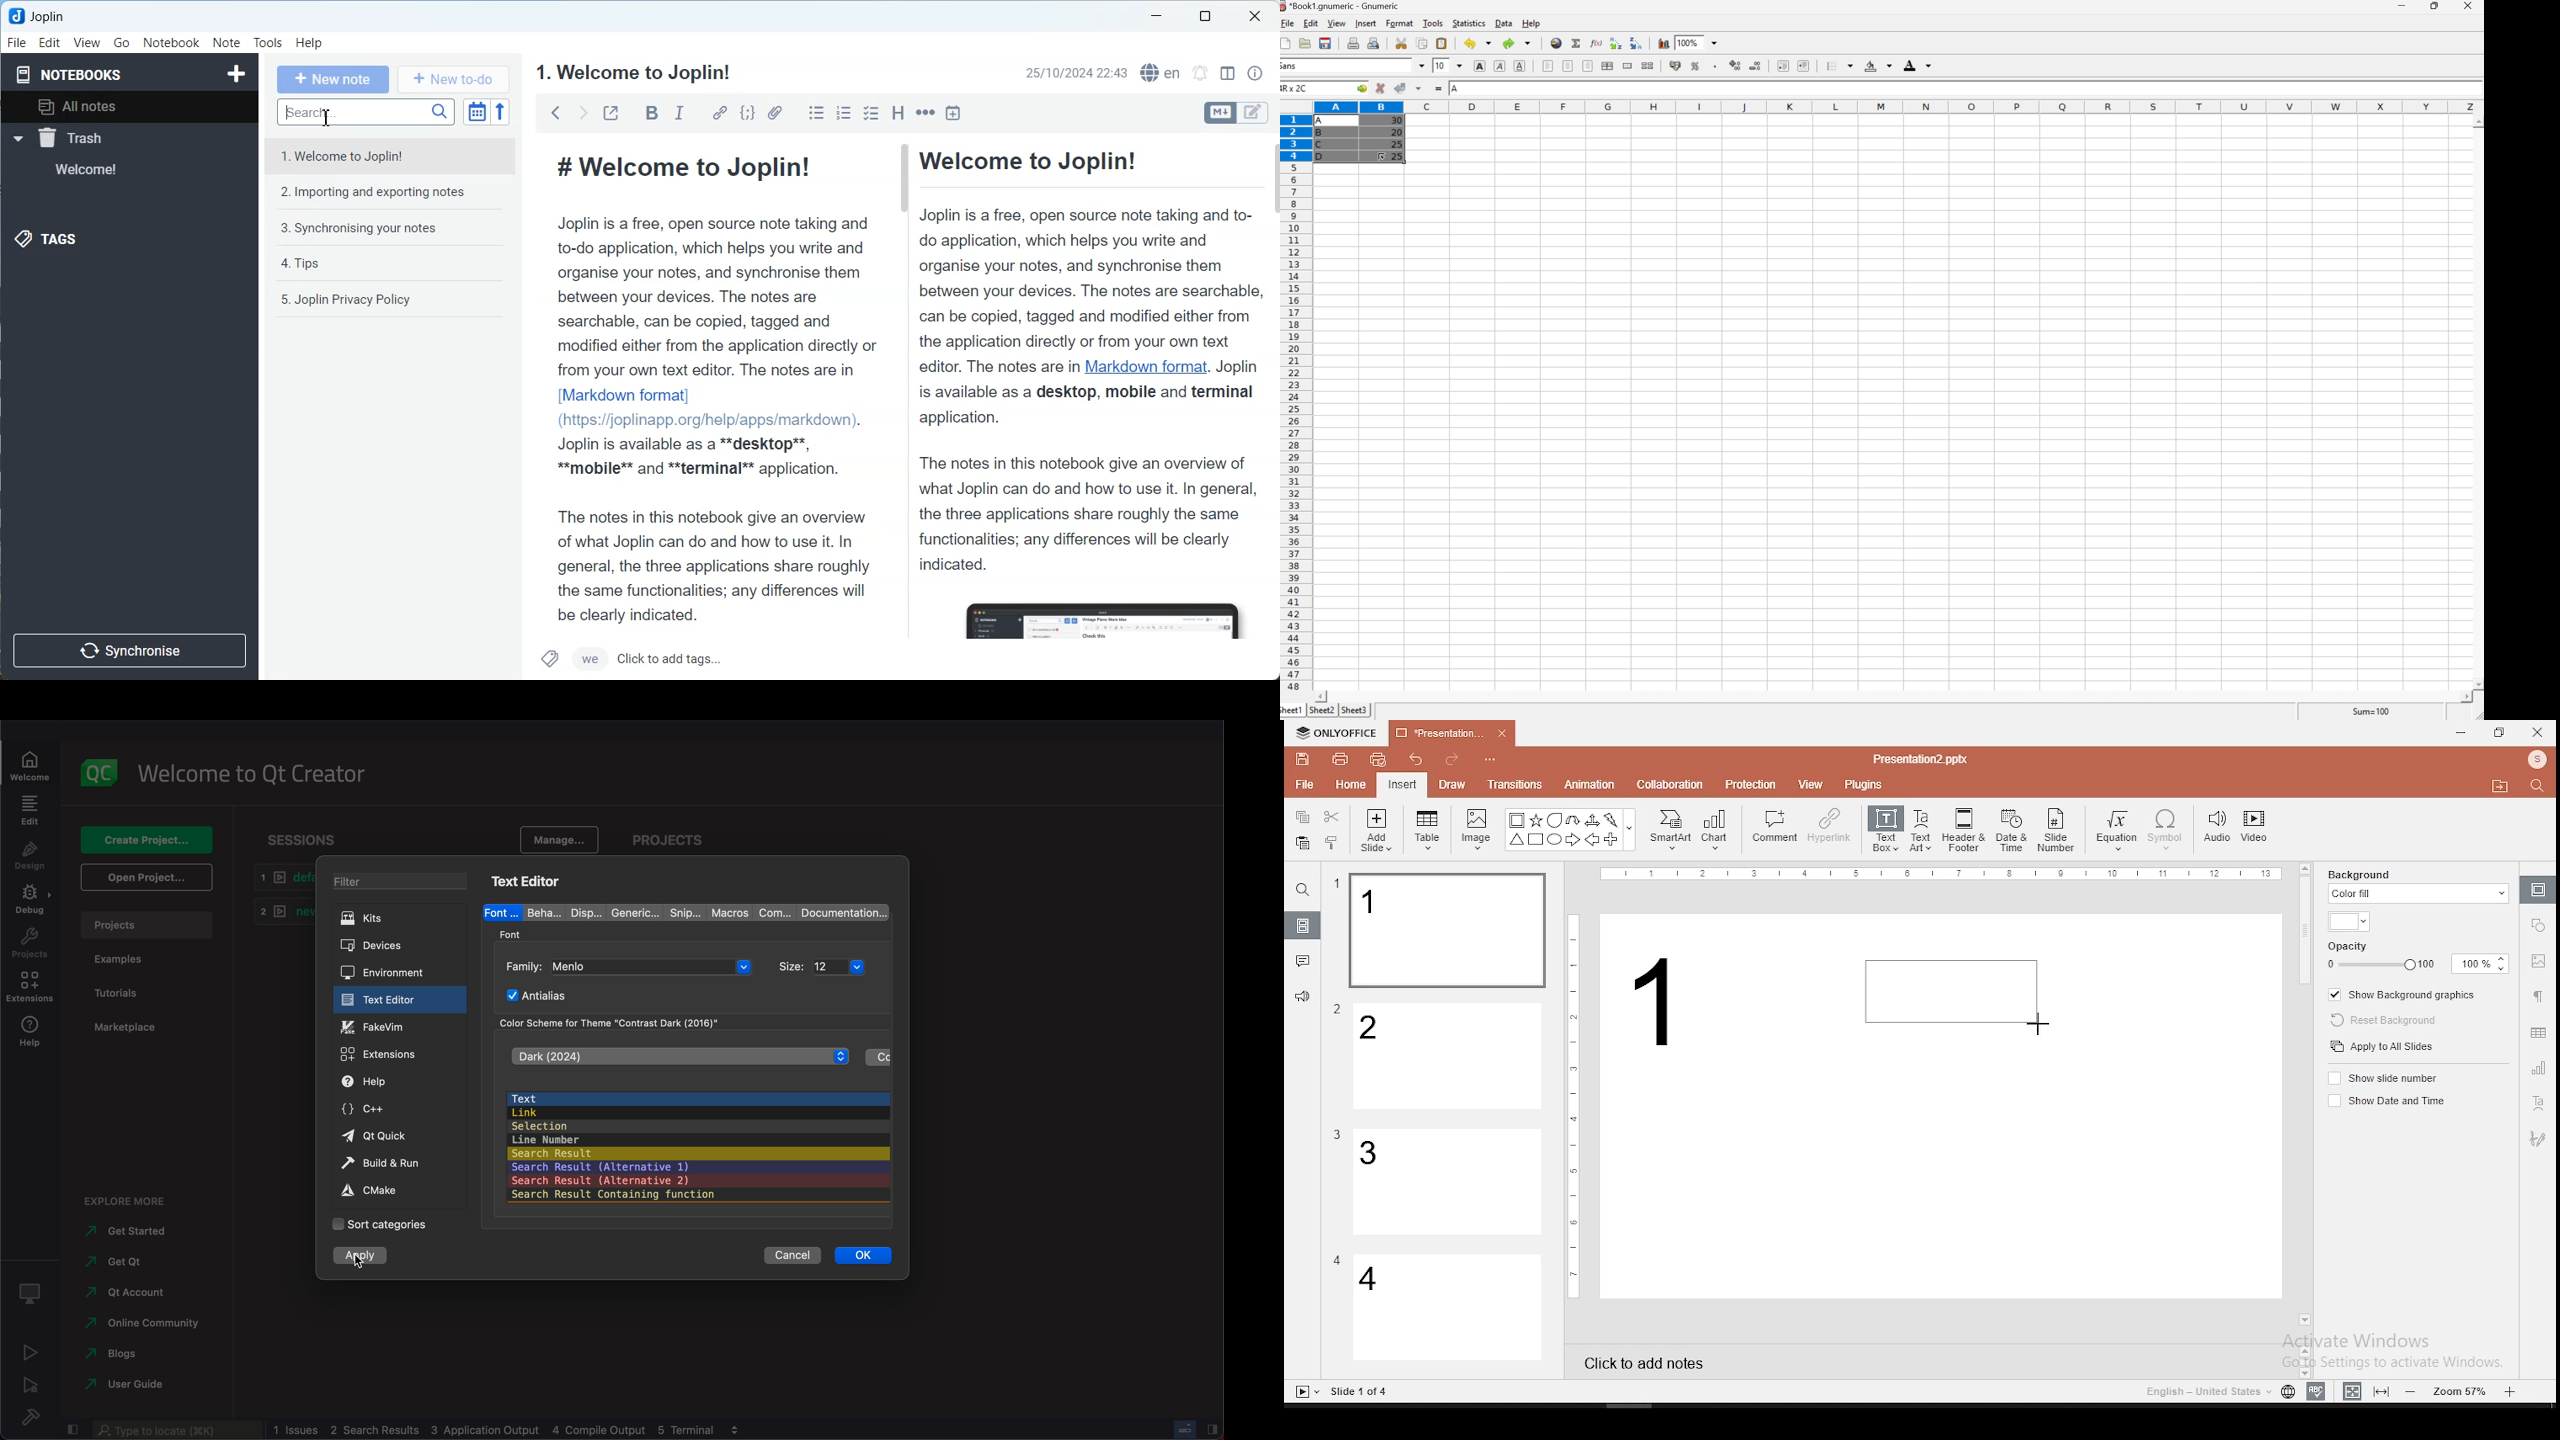 This screenshot has width=2576, height=1456. What do you see at coordinates (136, 108) in the screenshot?
I see `All notes` at bounding box center [136, 108].